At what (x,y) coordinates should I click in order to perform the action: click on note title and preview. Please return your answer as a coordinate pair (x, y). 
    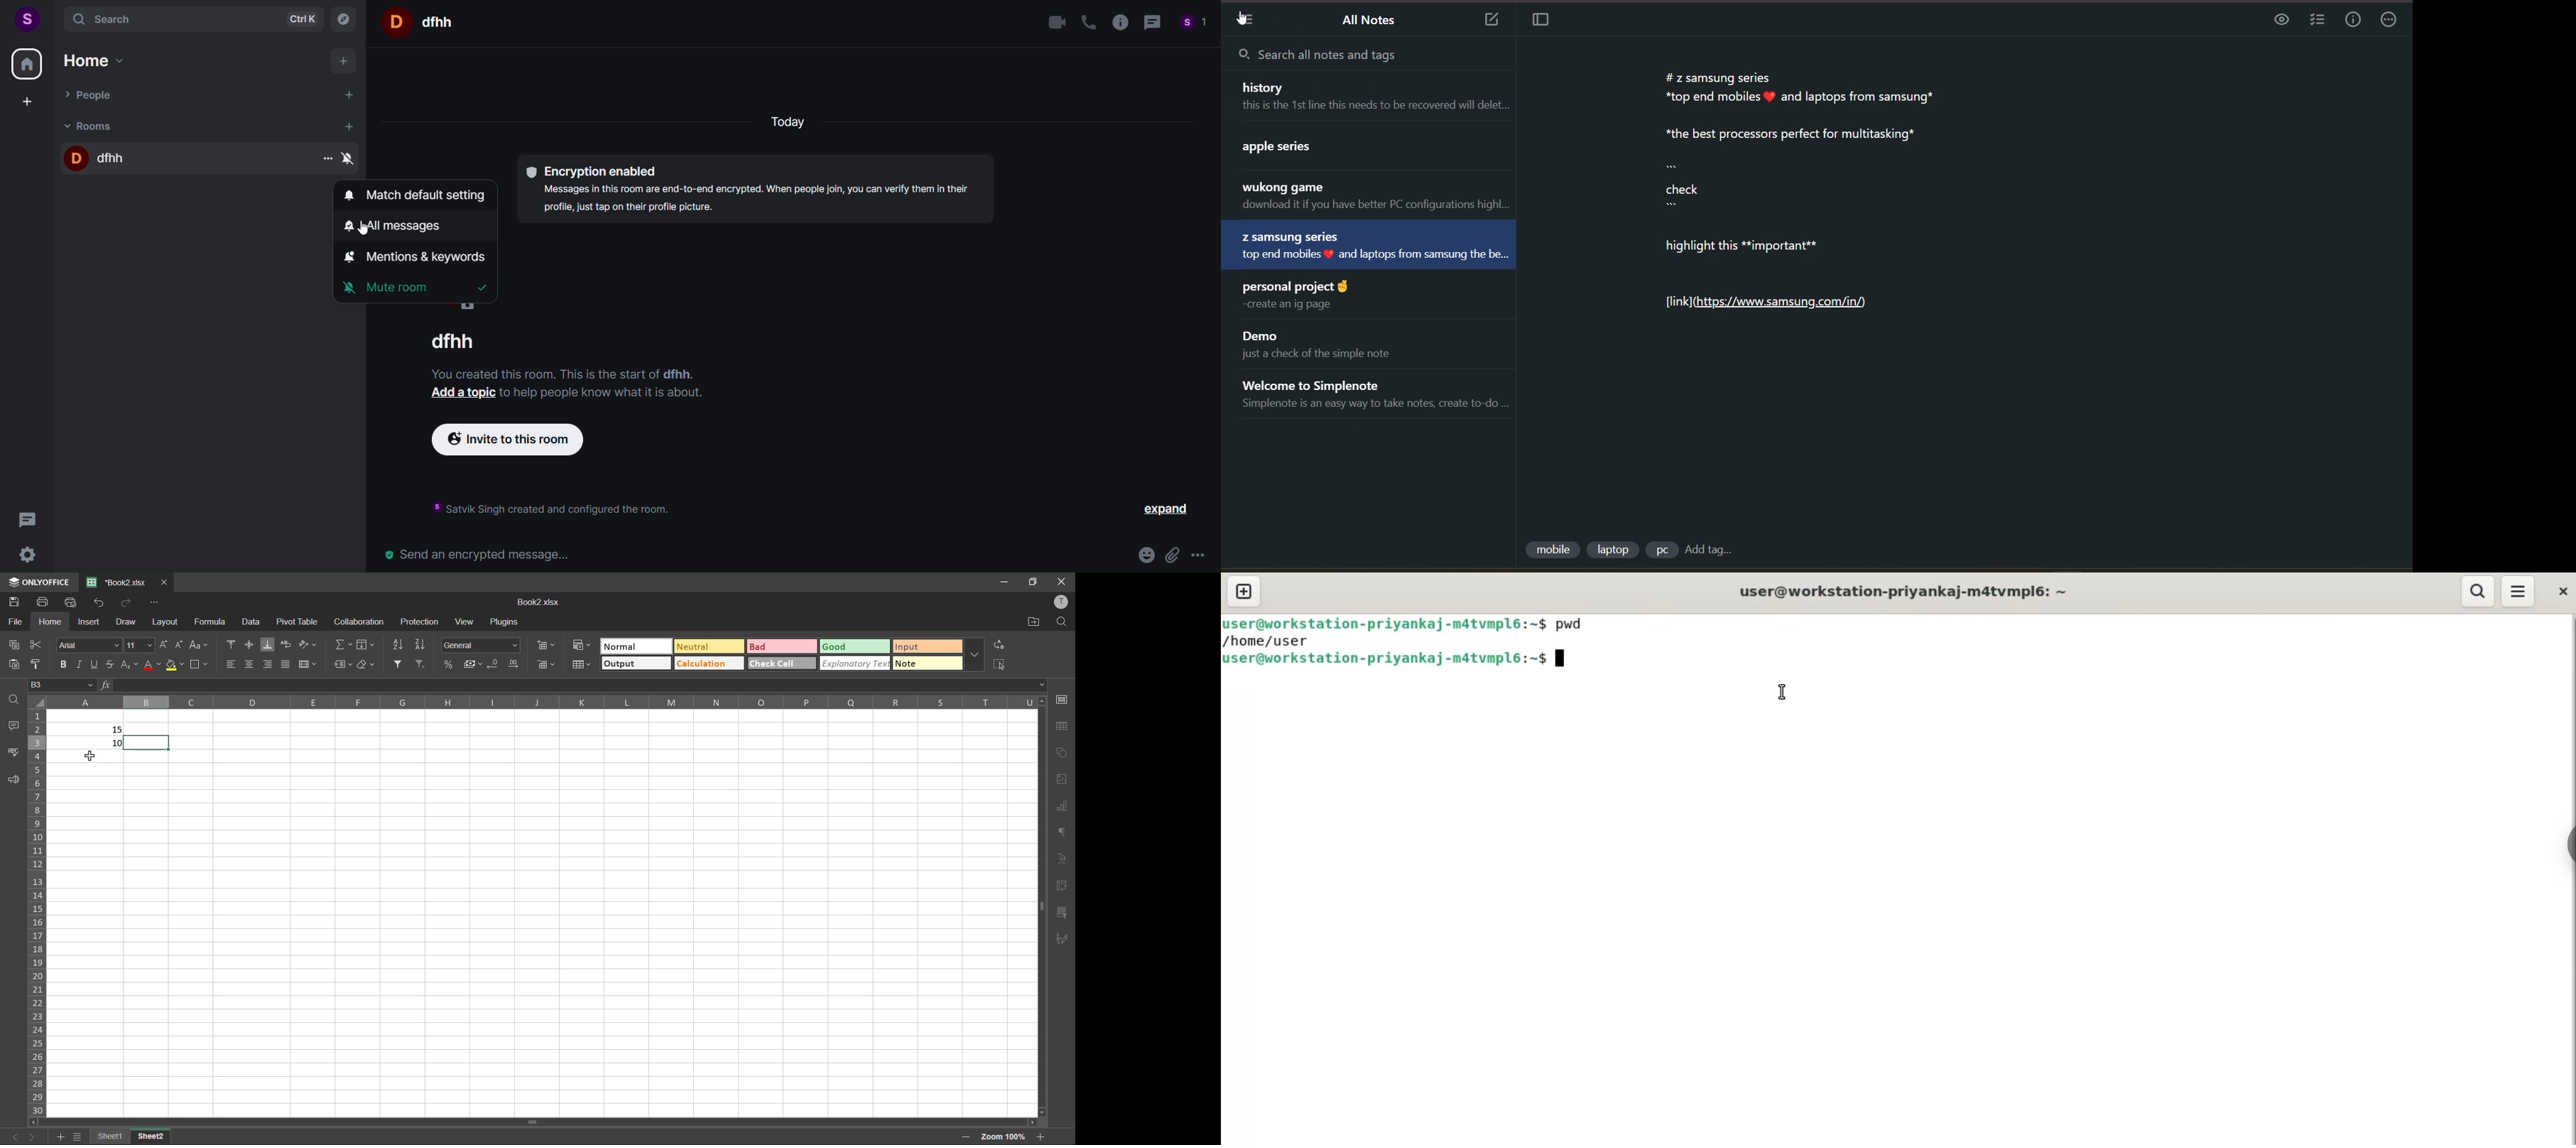
    Looking at the image, I should click on (1363, 244).